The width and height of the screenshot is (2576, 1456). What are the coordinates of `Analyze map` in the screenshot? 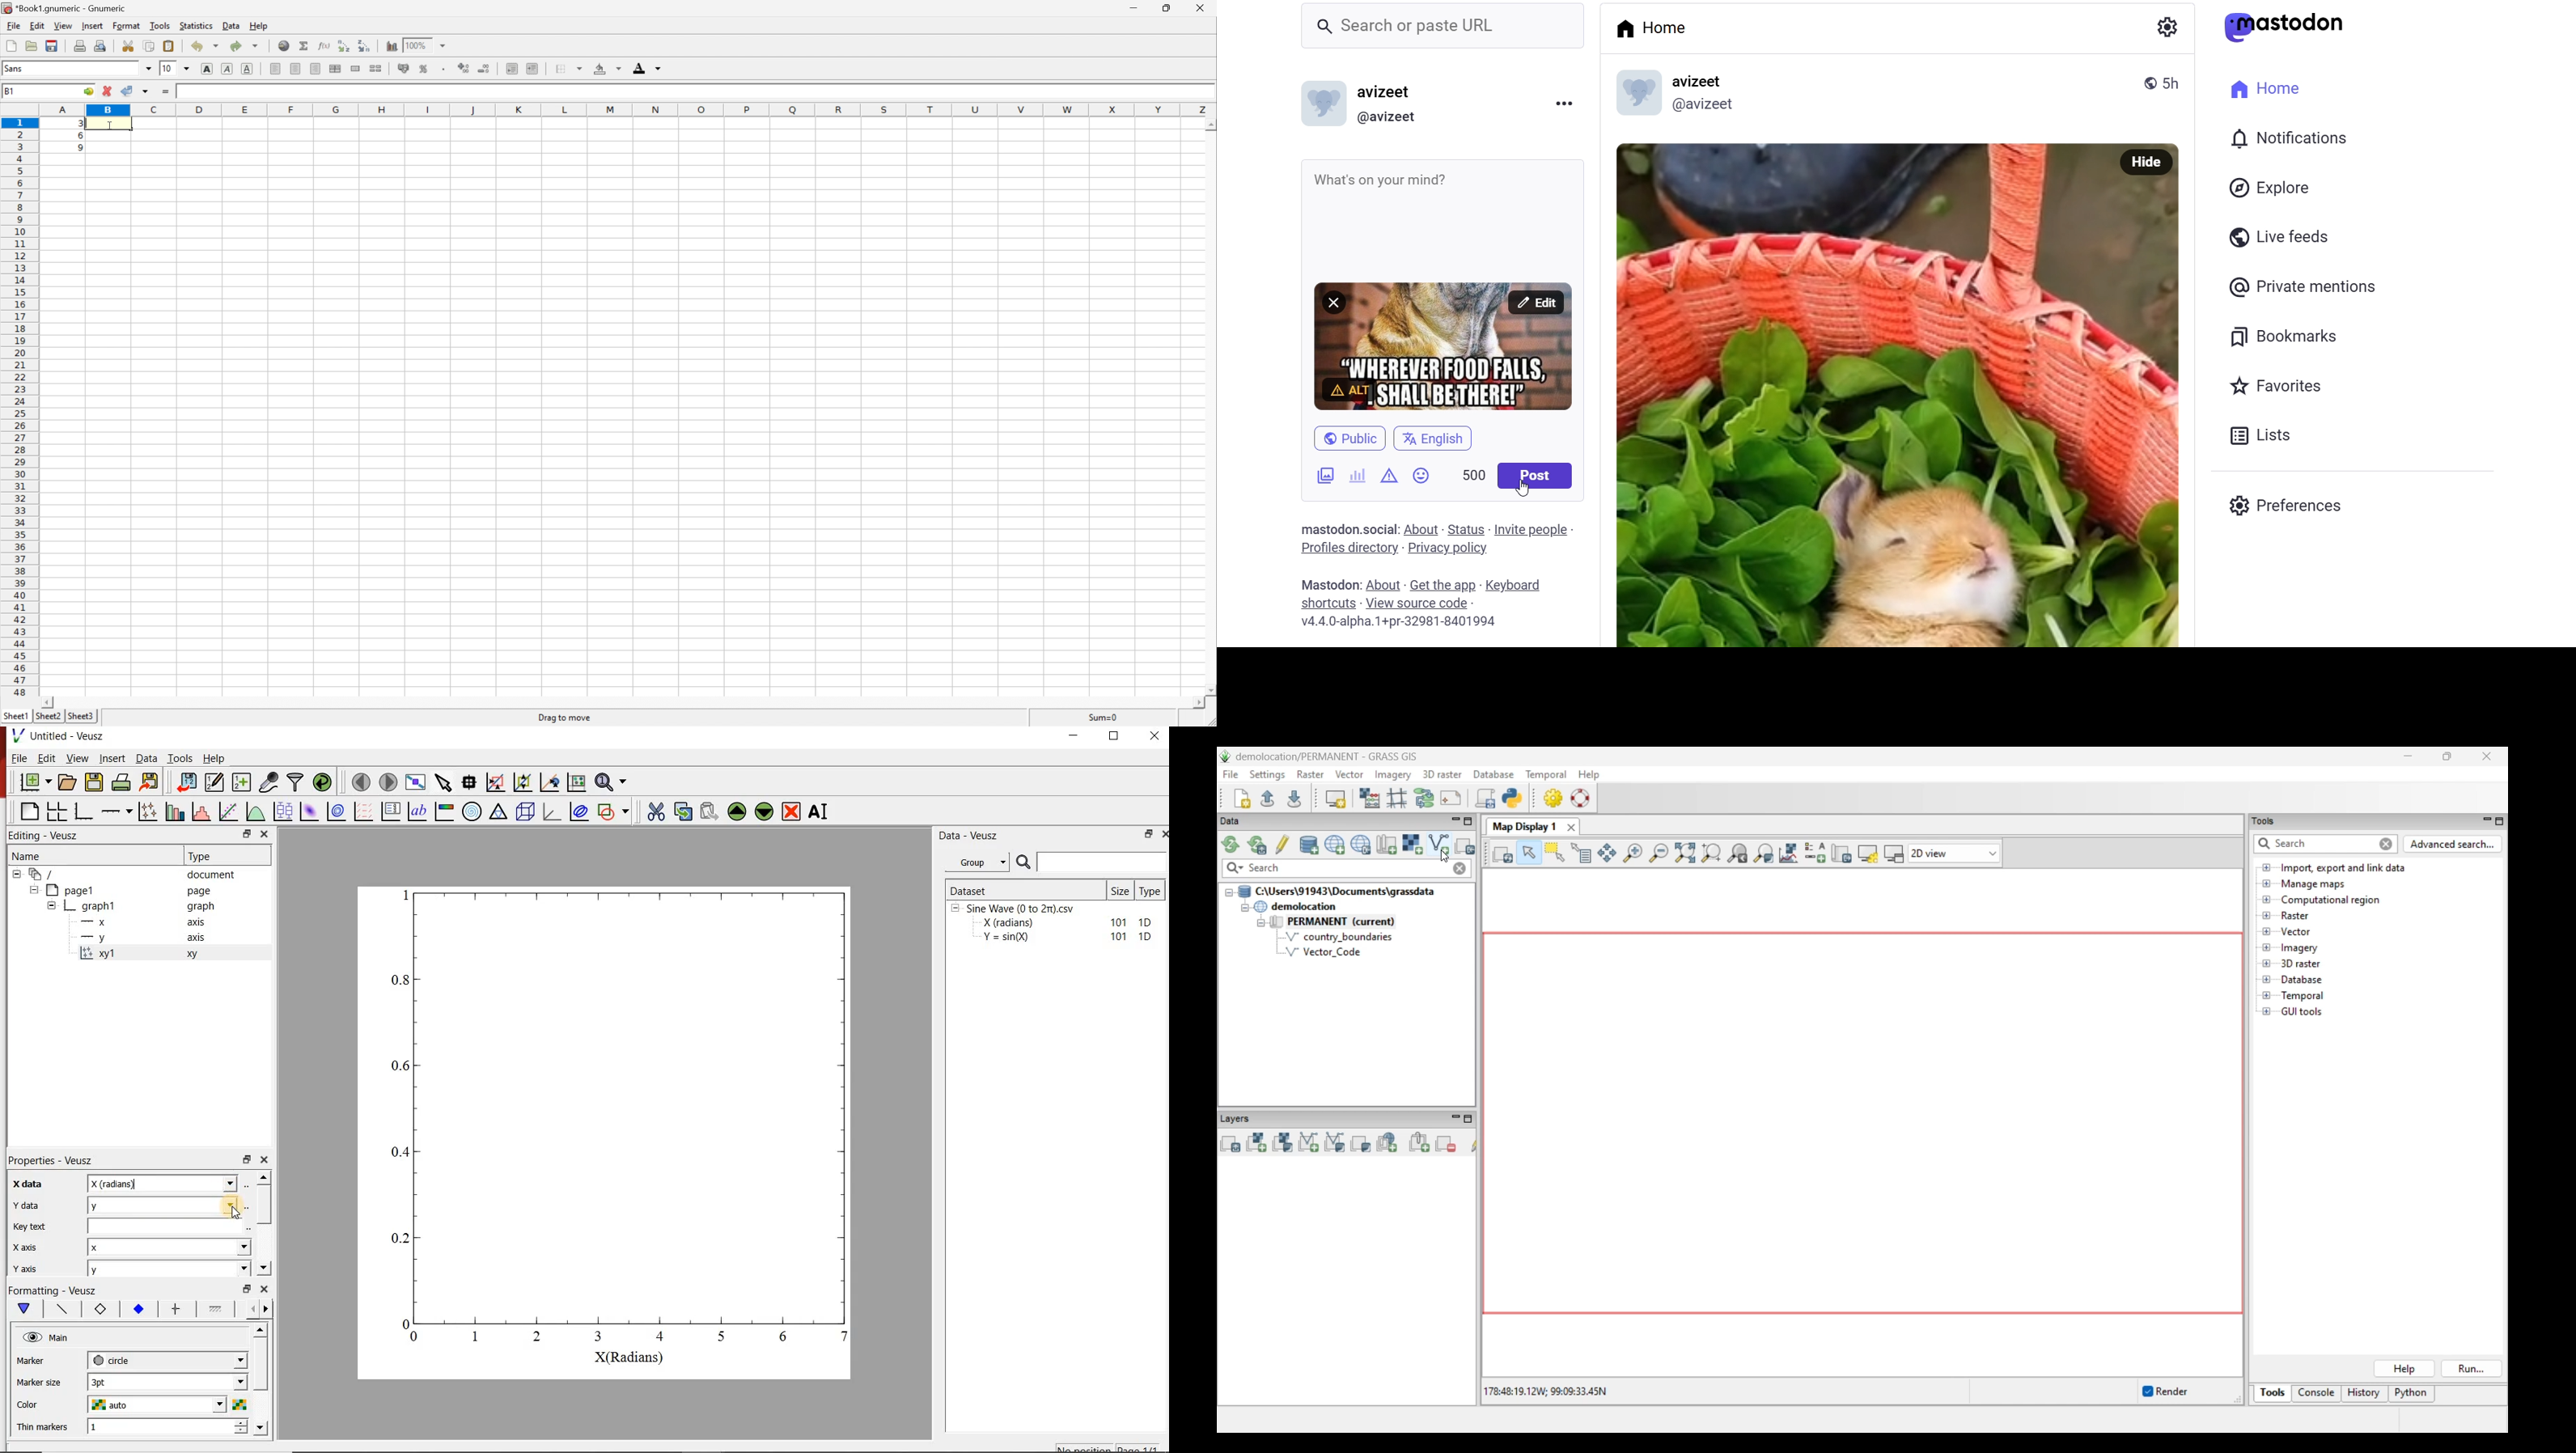 It's located at (1789, 853).